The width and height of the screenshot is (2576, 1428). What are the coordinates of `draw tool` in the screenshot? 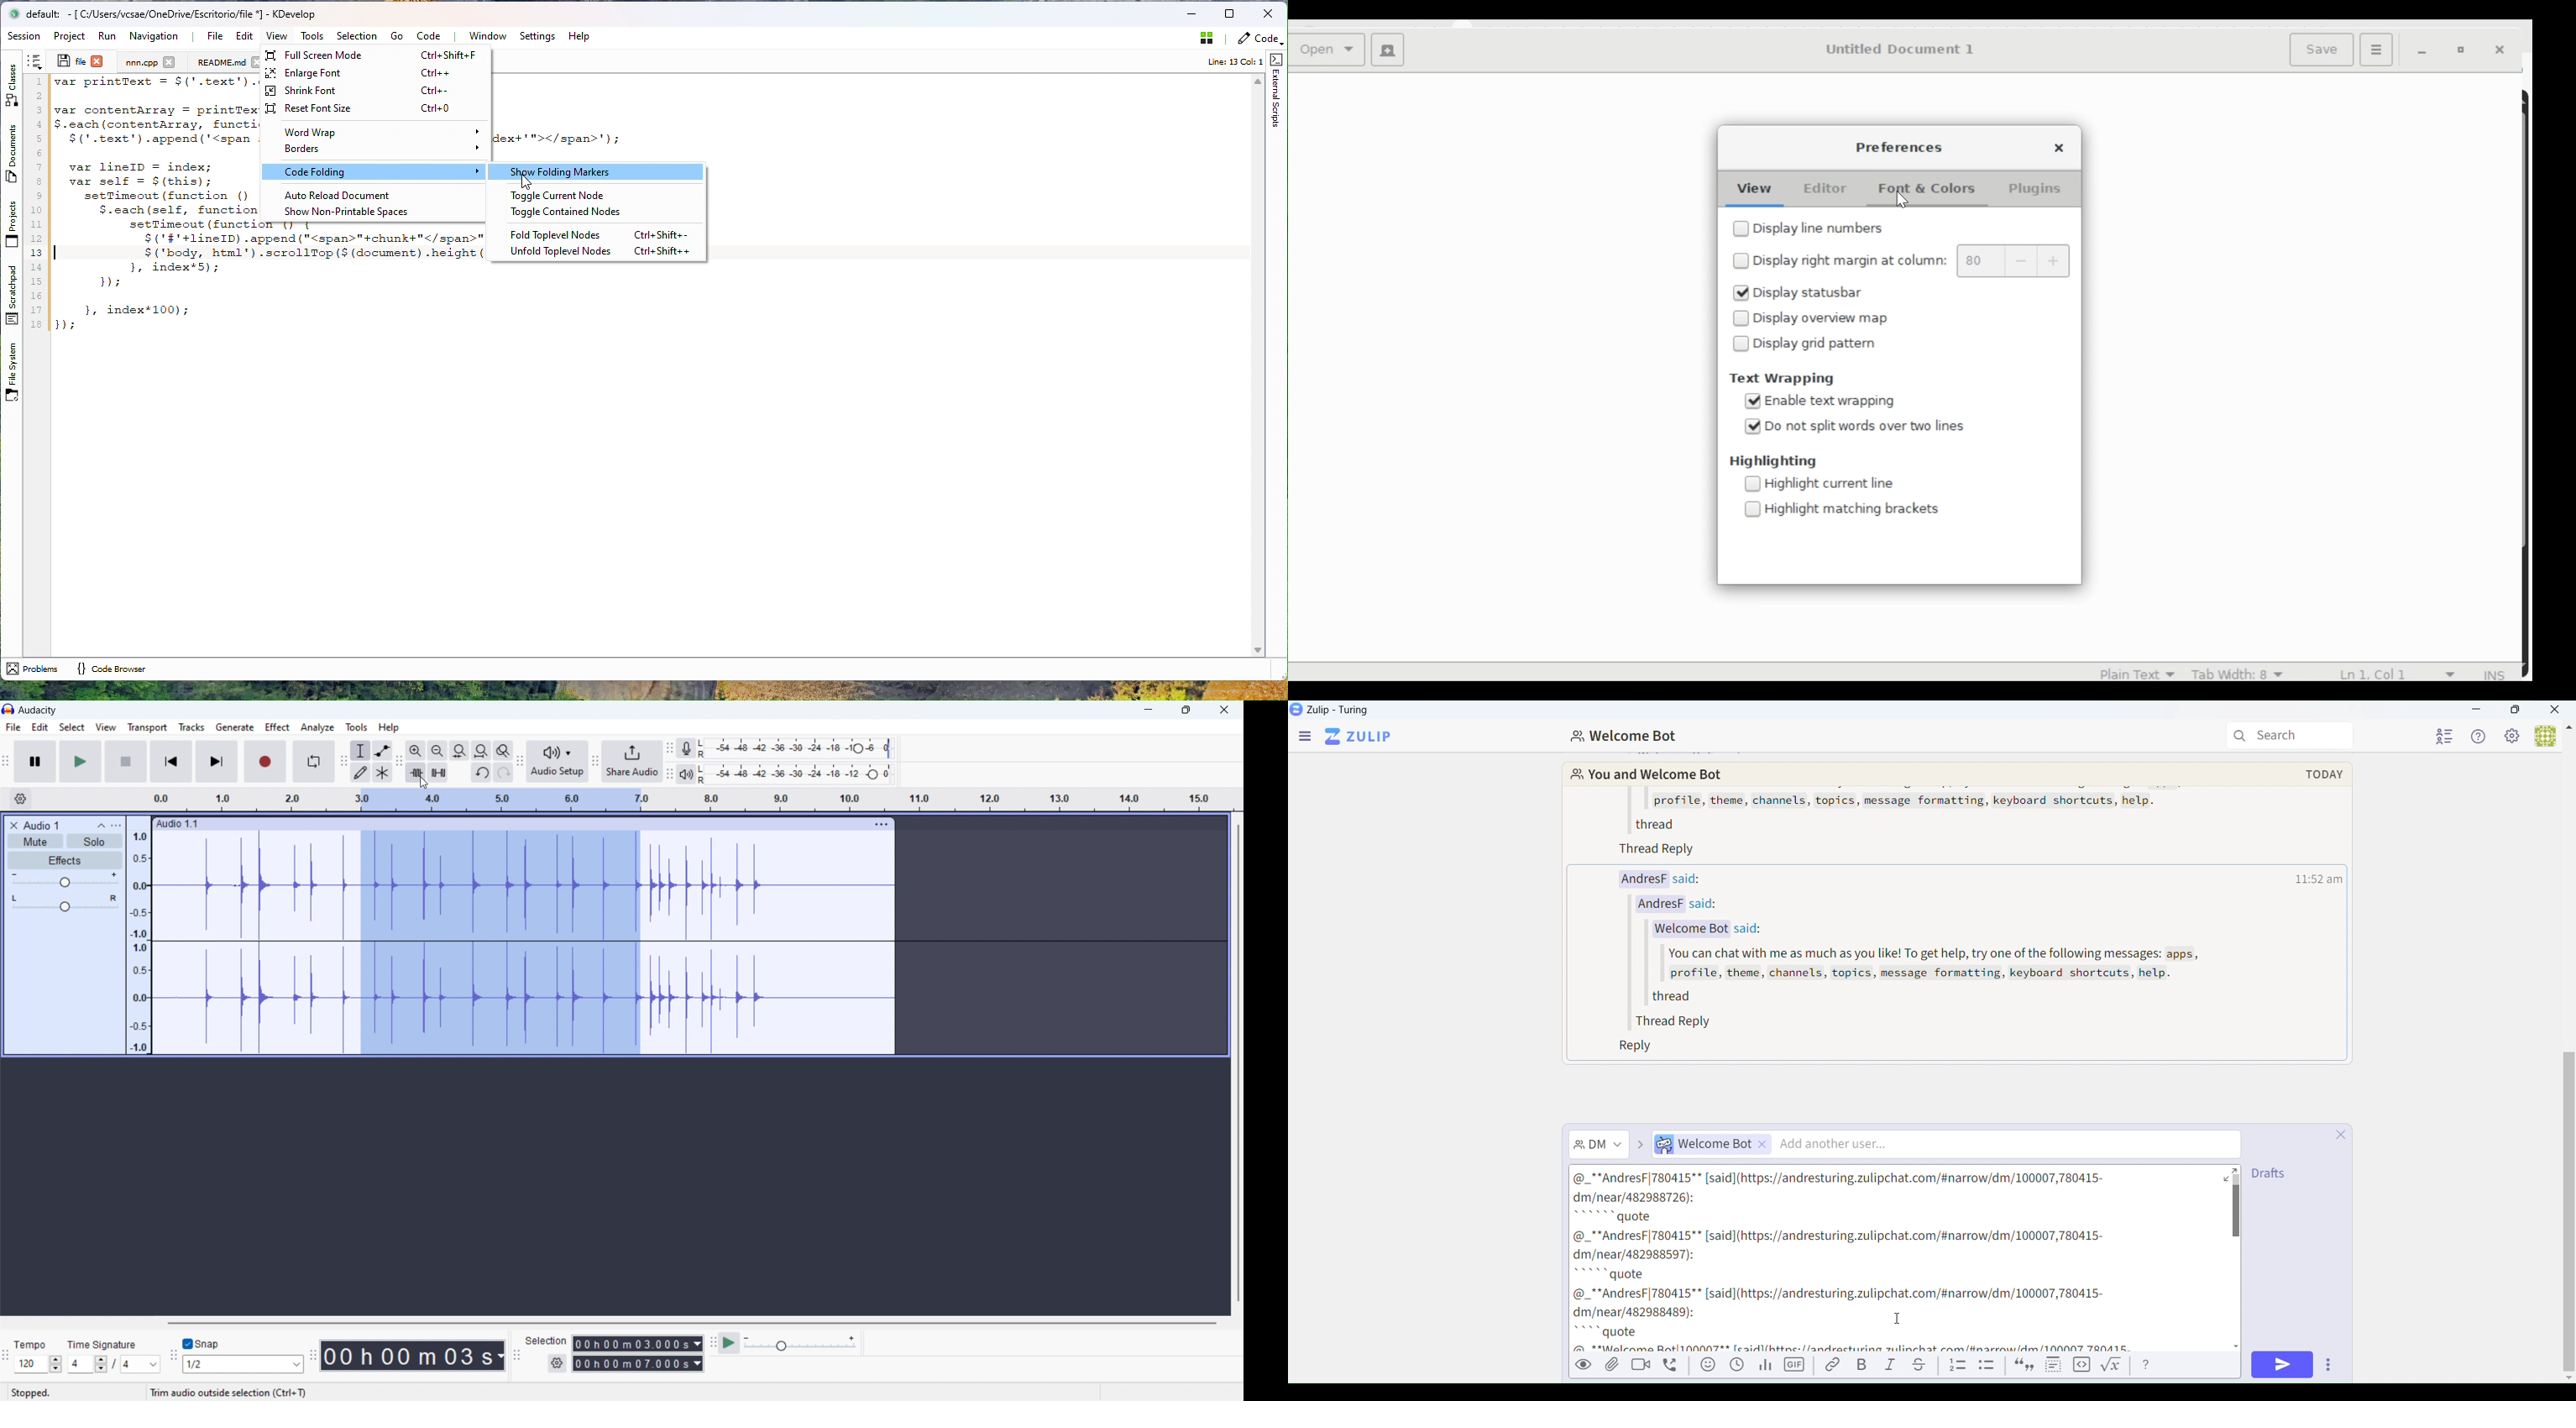 It's located at (359, 772).